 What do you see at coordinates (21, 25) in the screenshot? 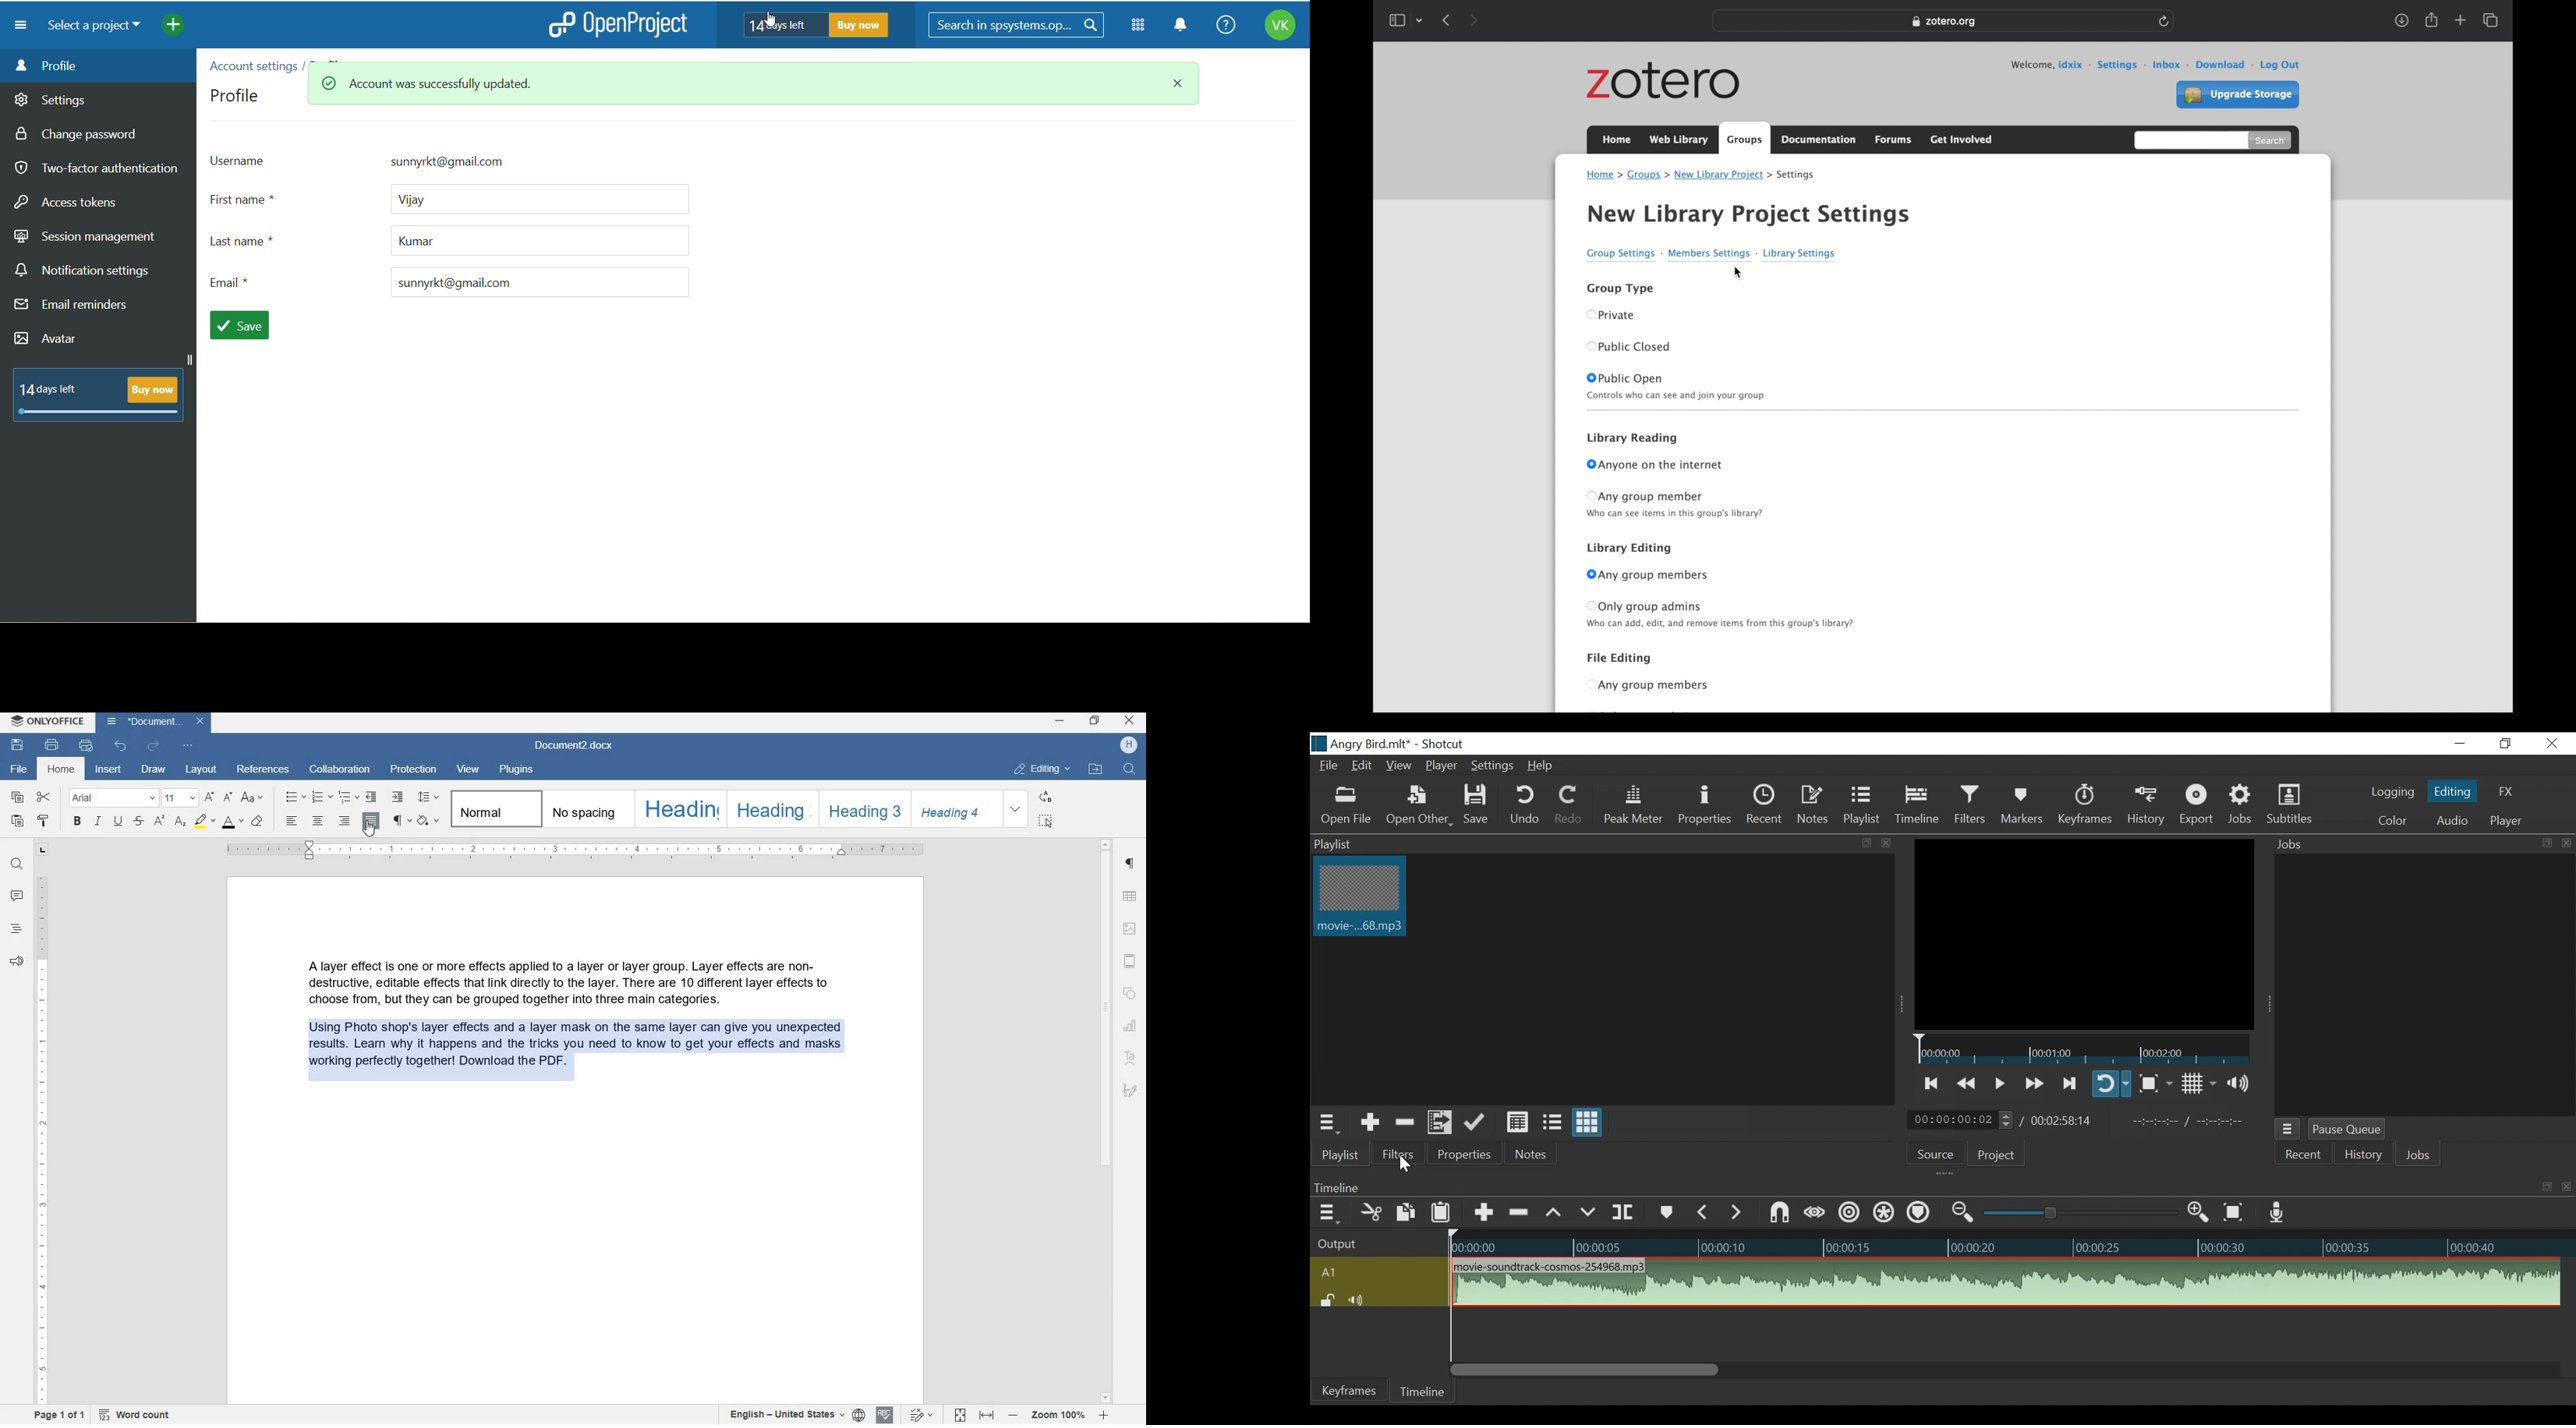
I see `menu` at bounding box center [21, 25].